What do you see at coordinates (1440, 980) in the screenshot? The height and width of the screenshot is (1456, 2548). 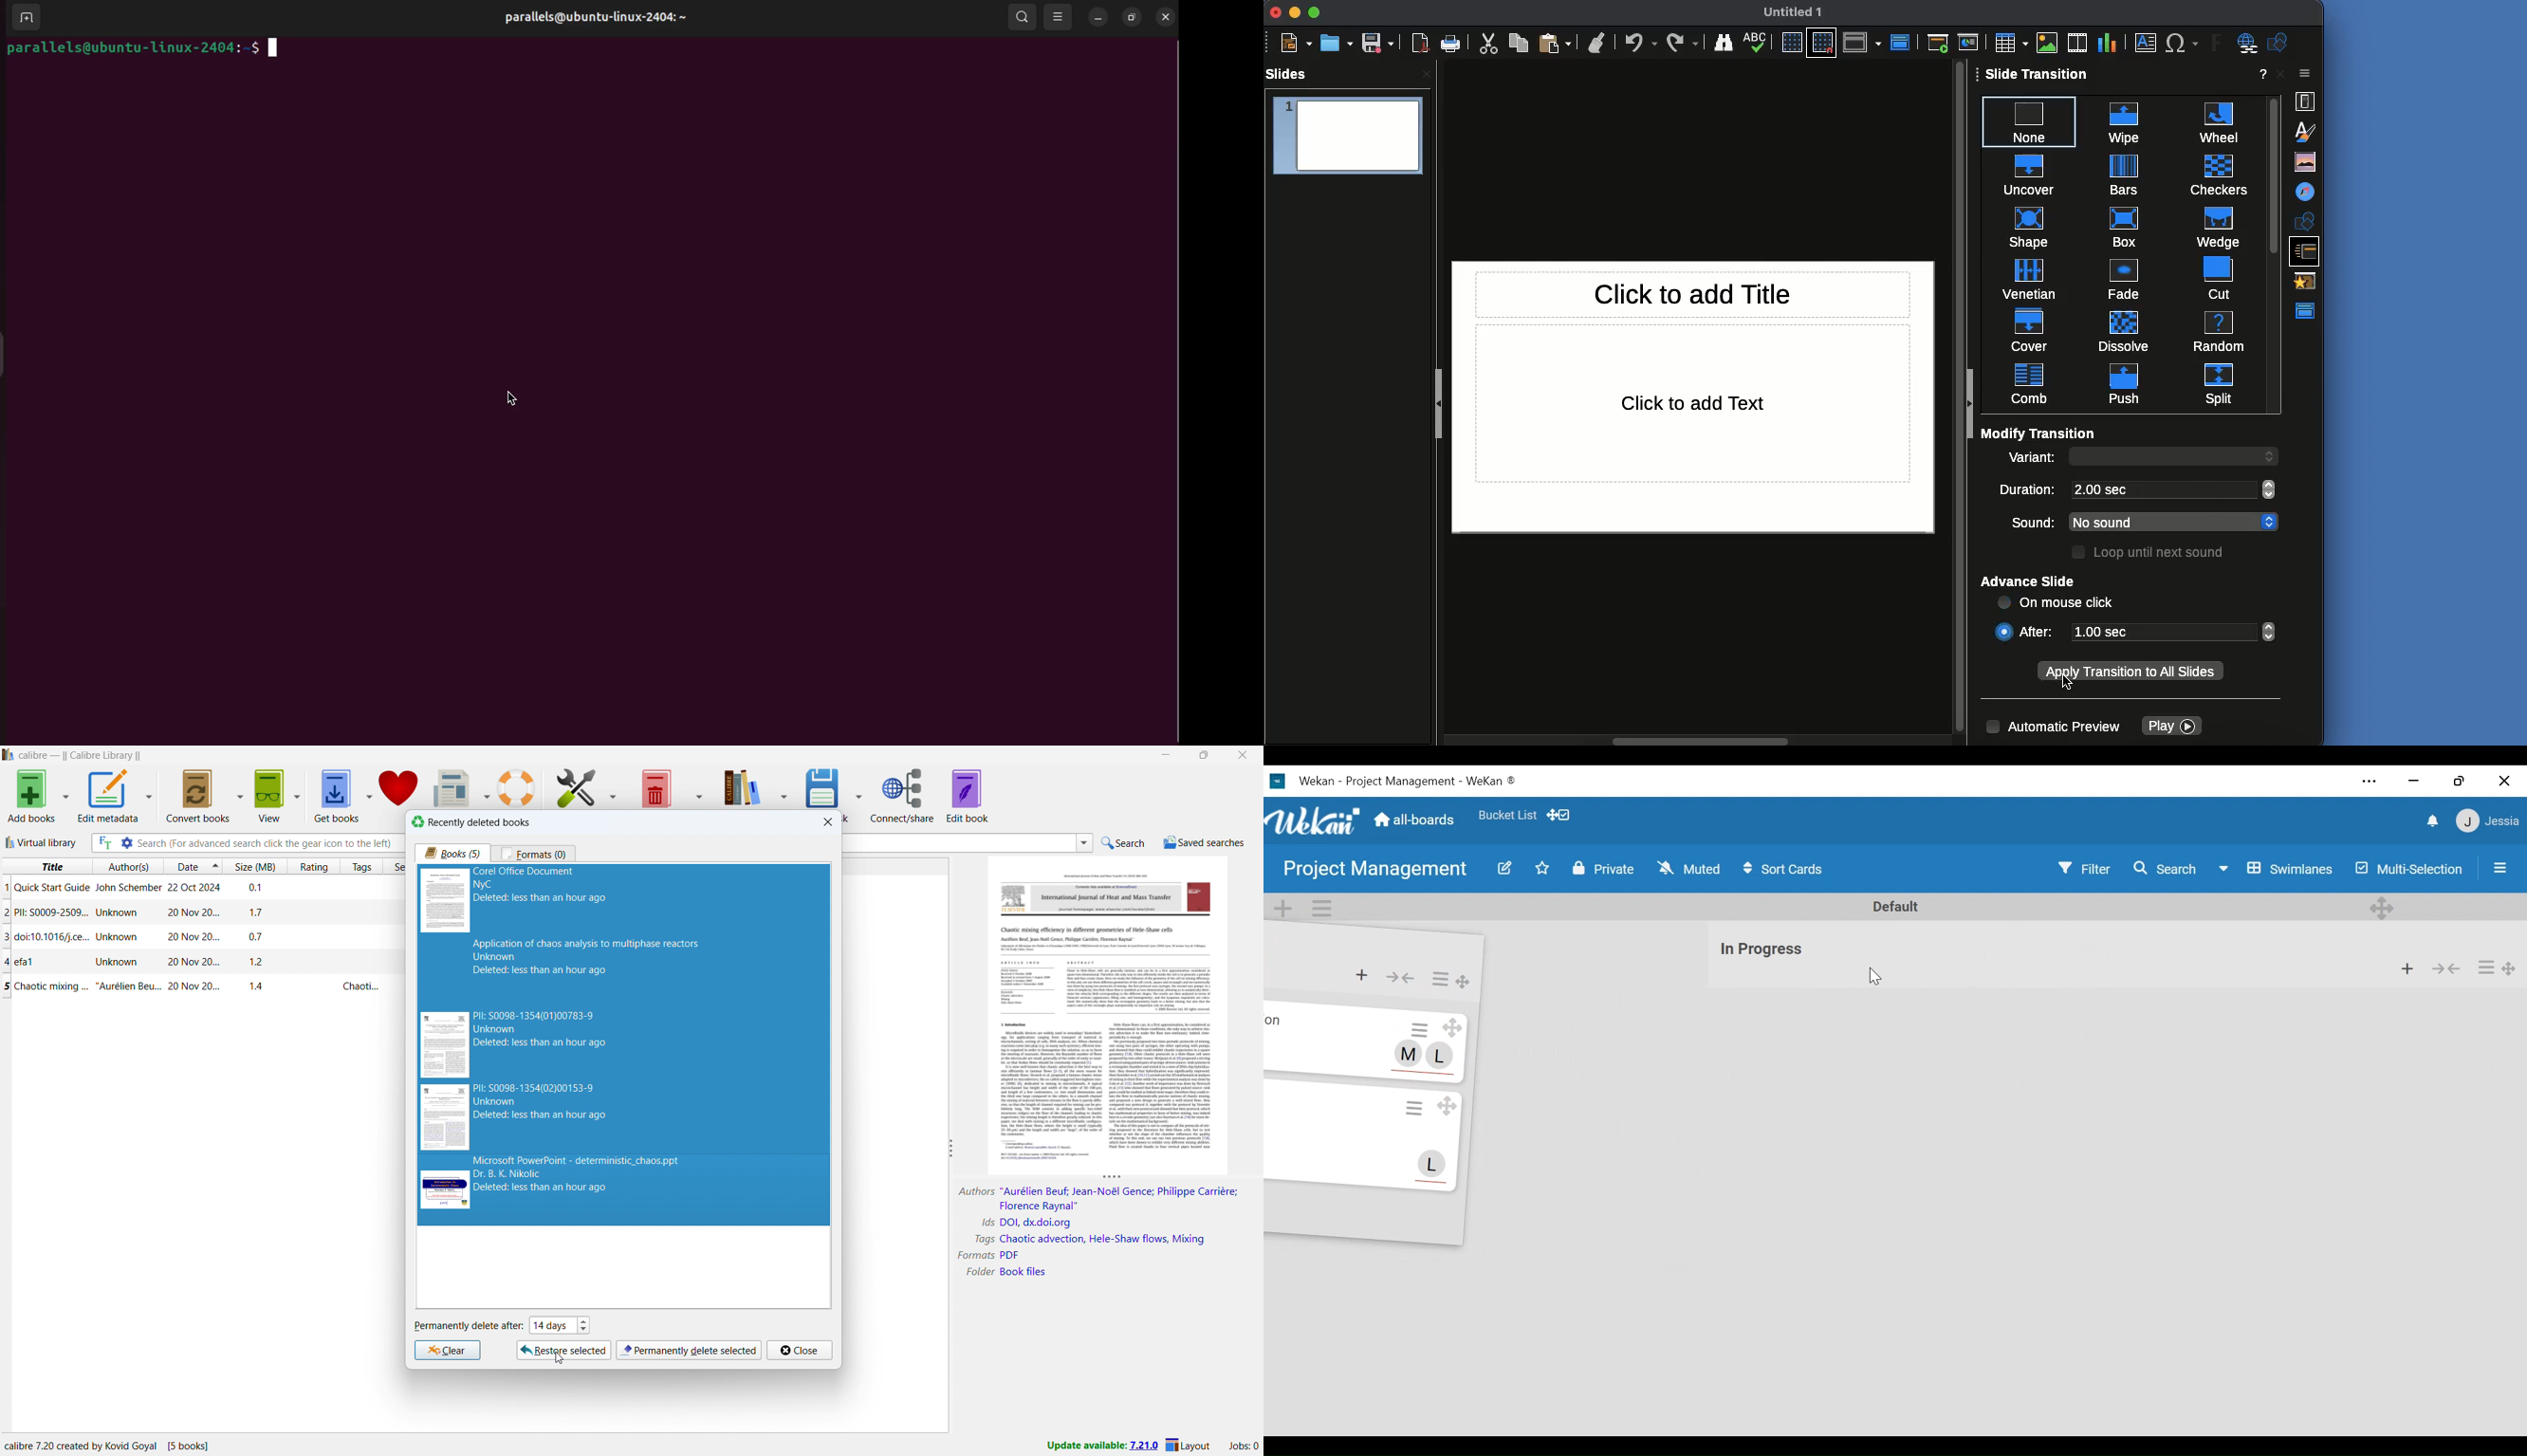 I see `List Actions` at bounding box center [1440, 980].